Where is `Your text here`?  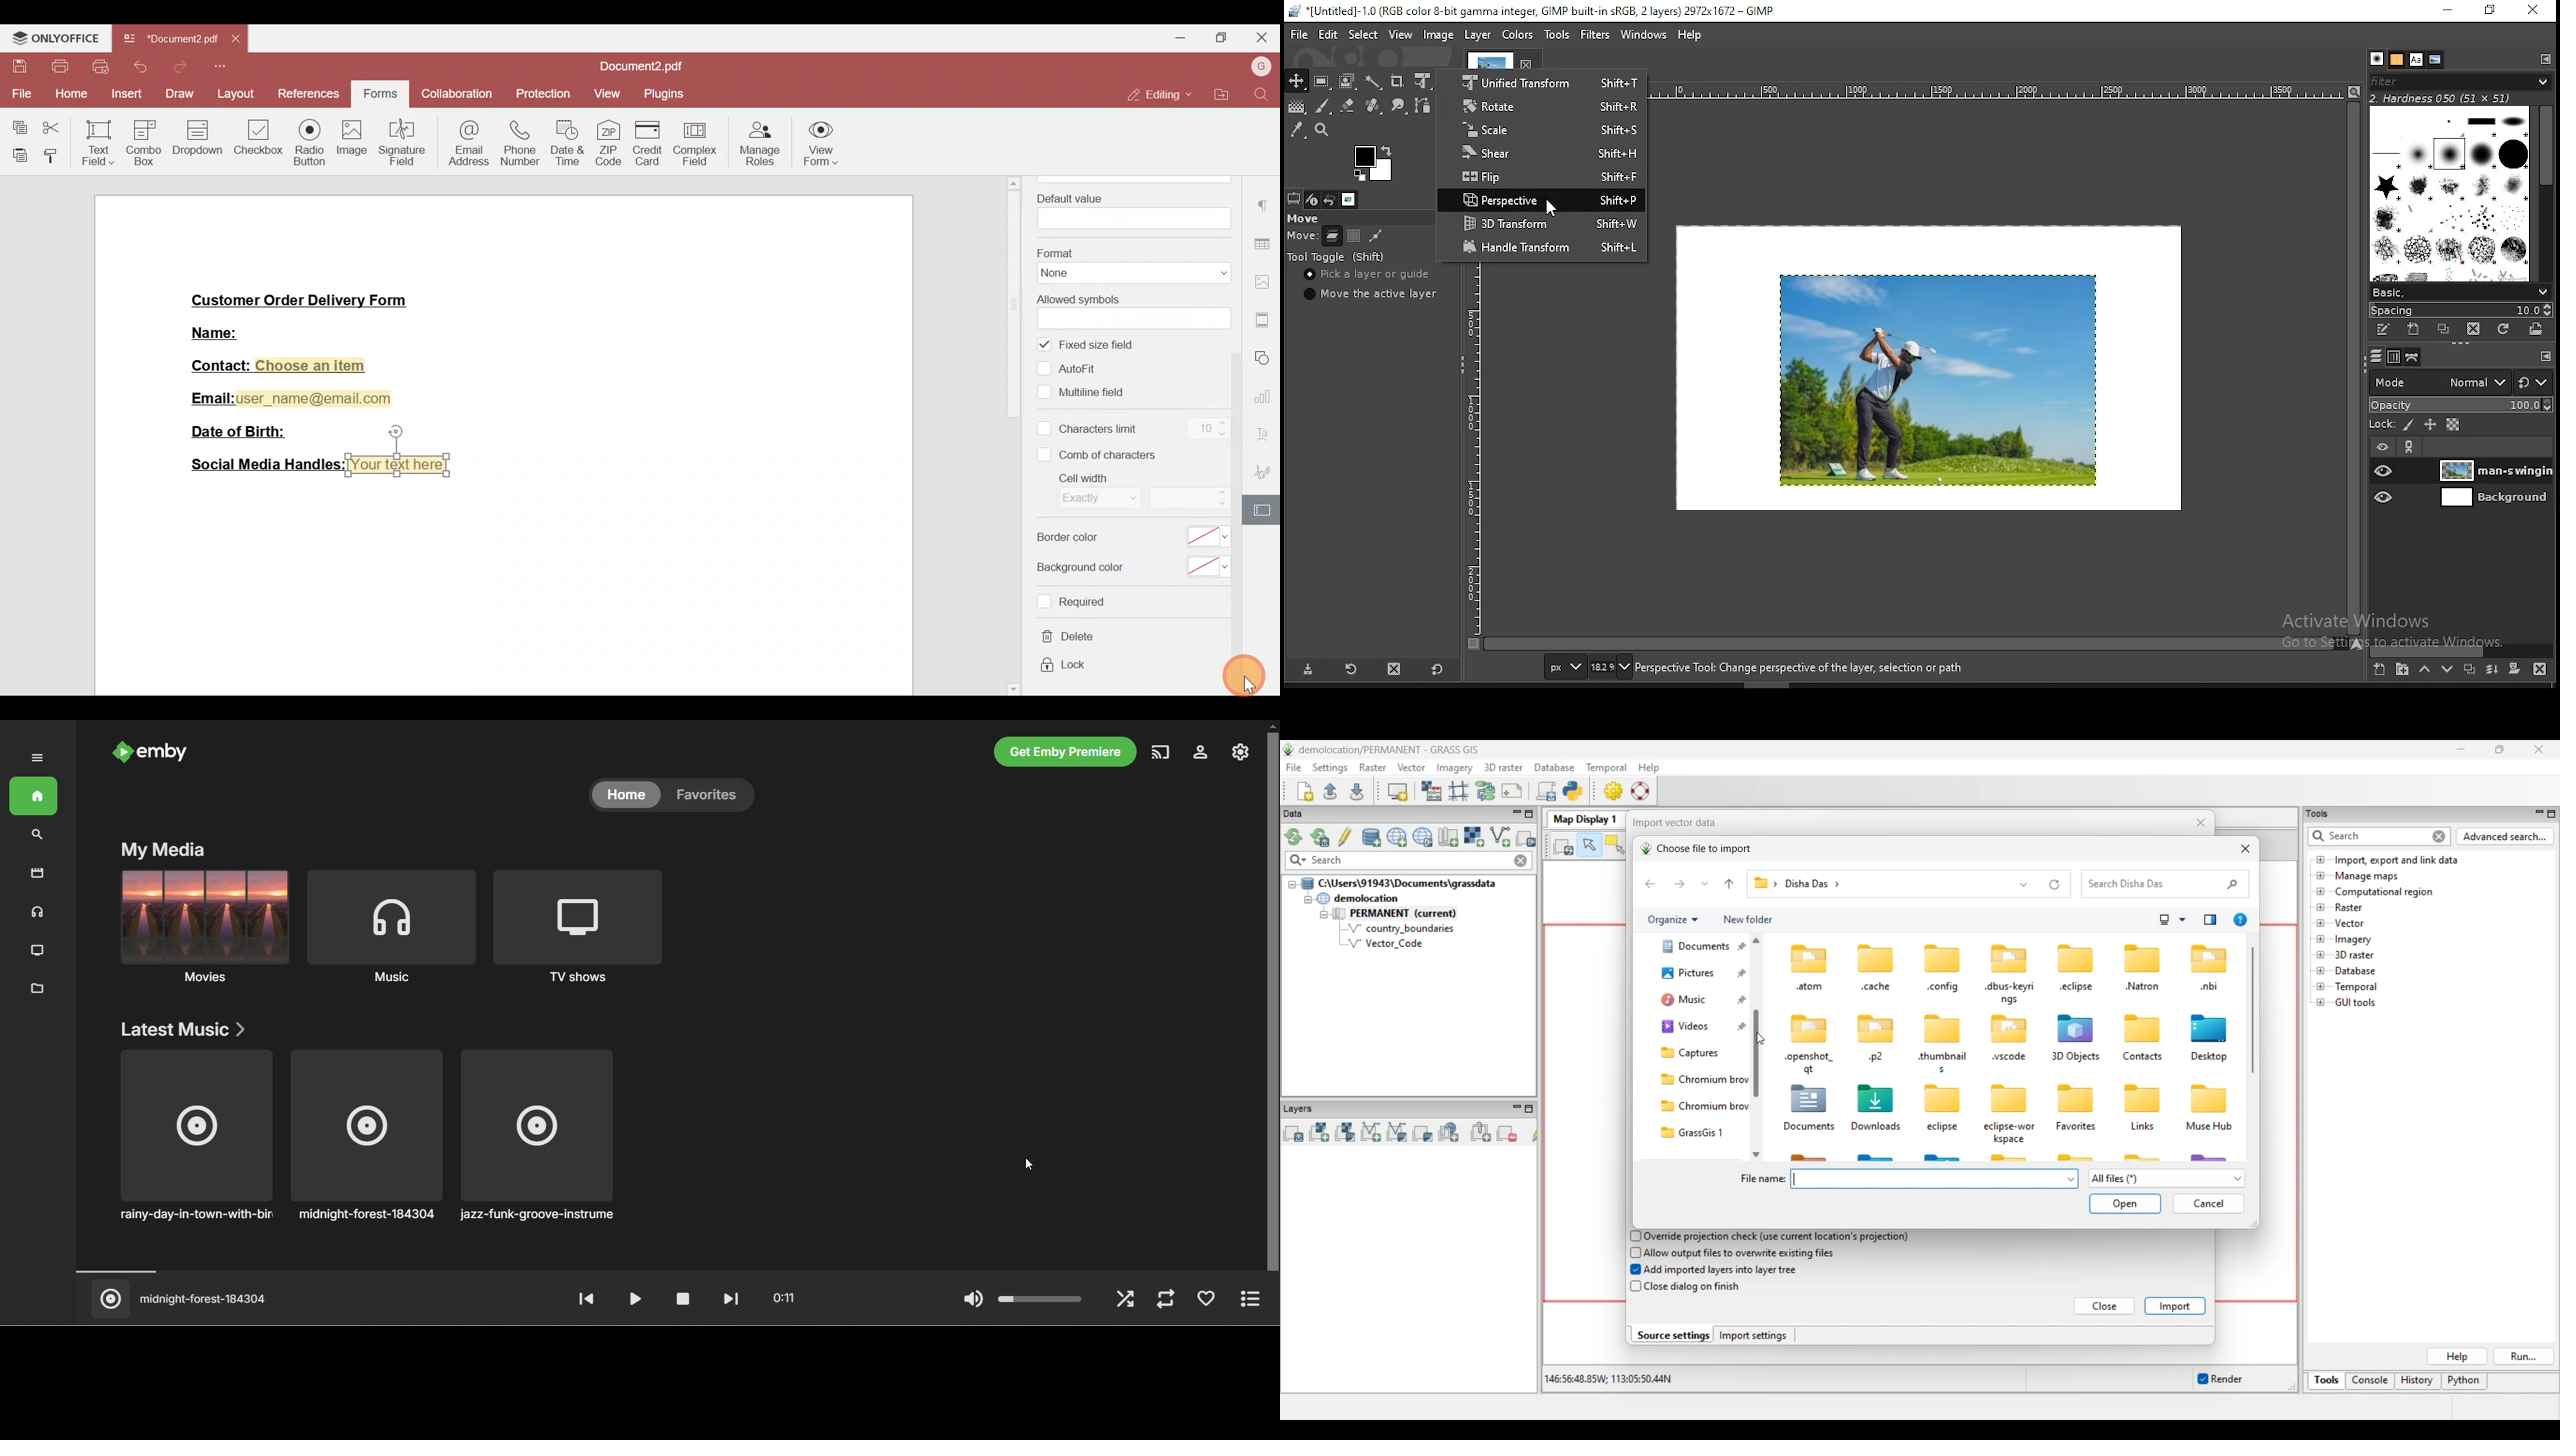
Your text here is located at coordinates (401, 465).